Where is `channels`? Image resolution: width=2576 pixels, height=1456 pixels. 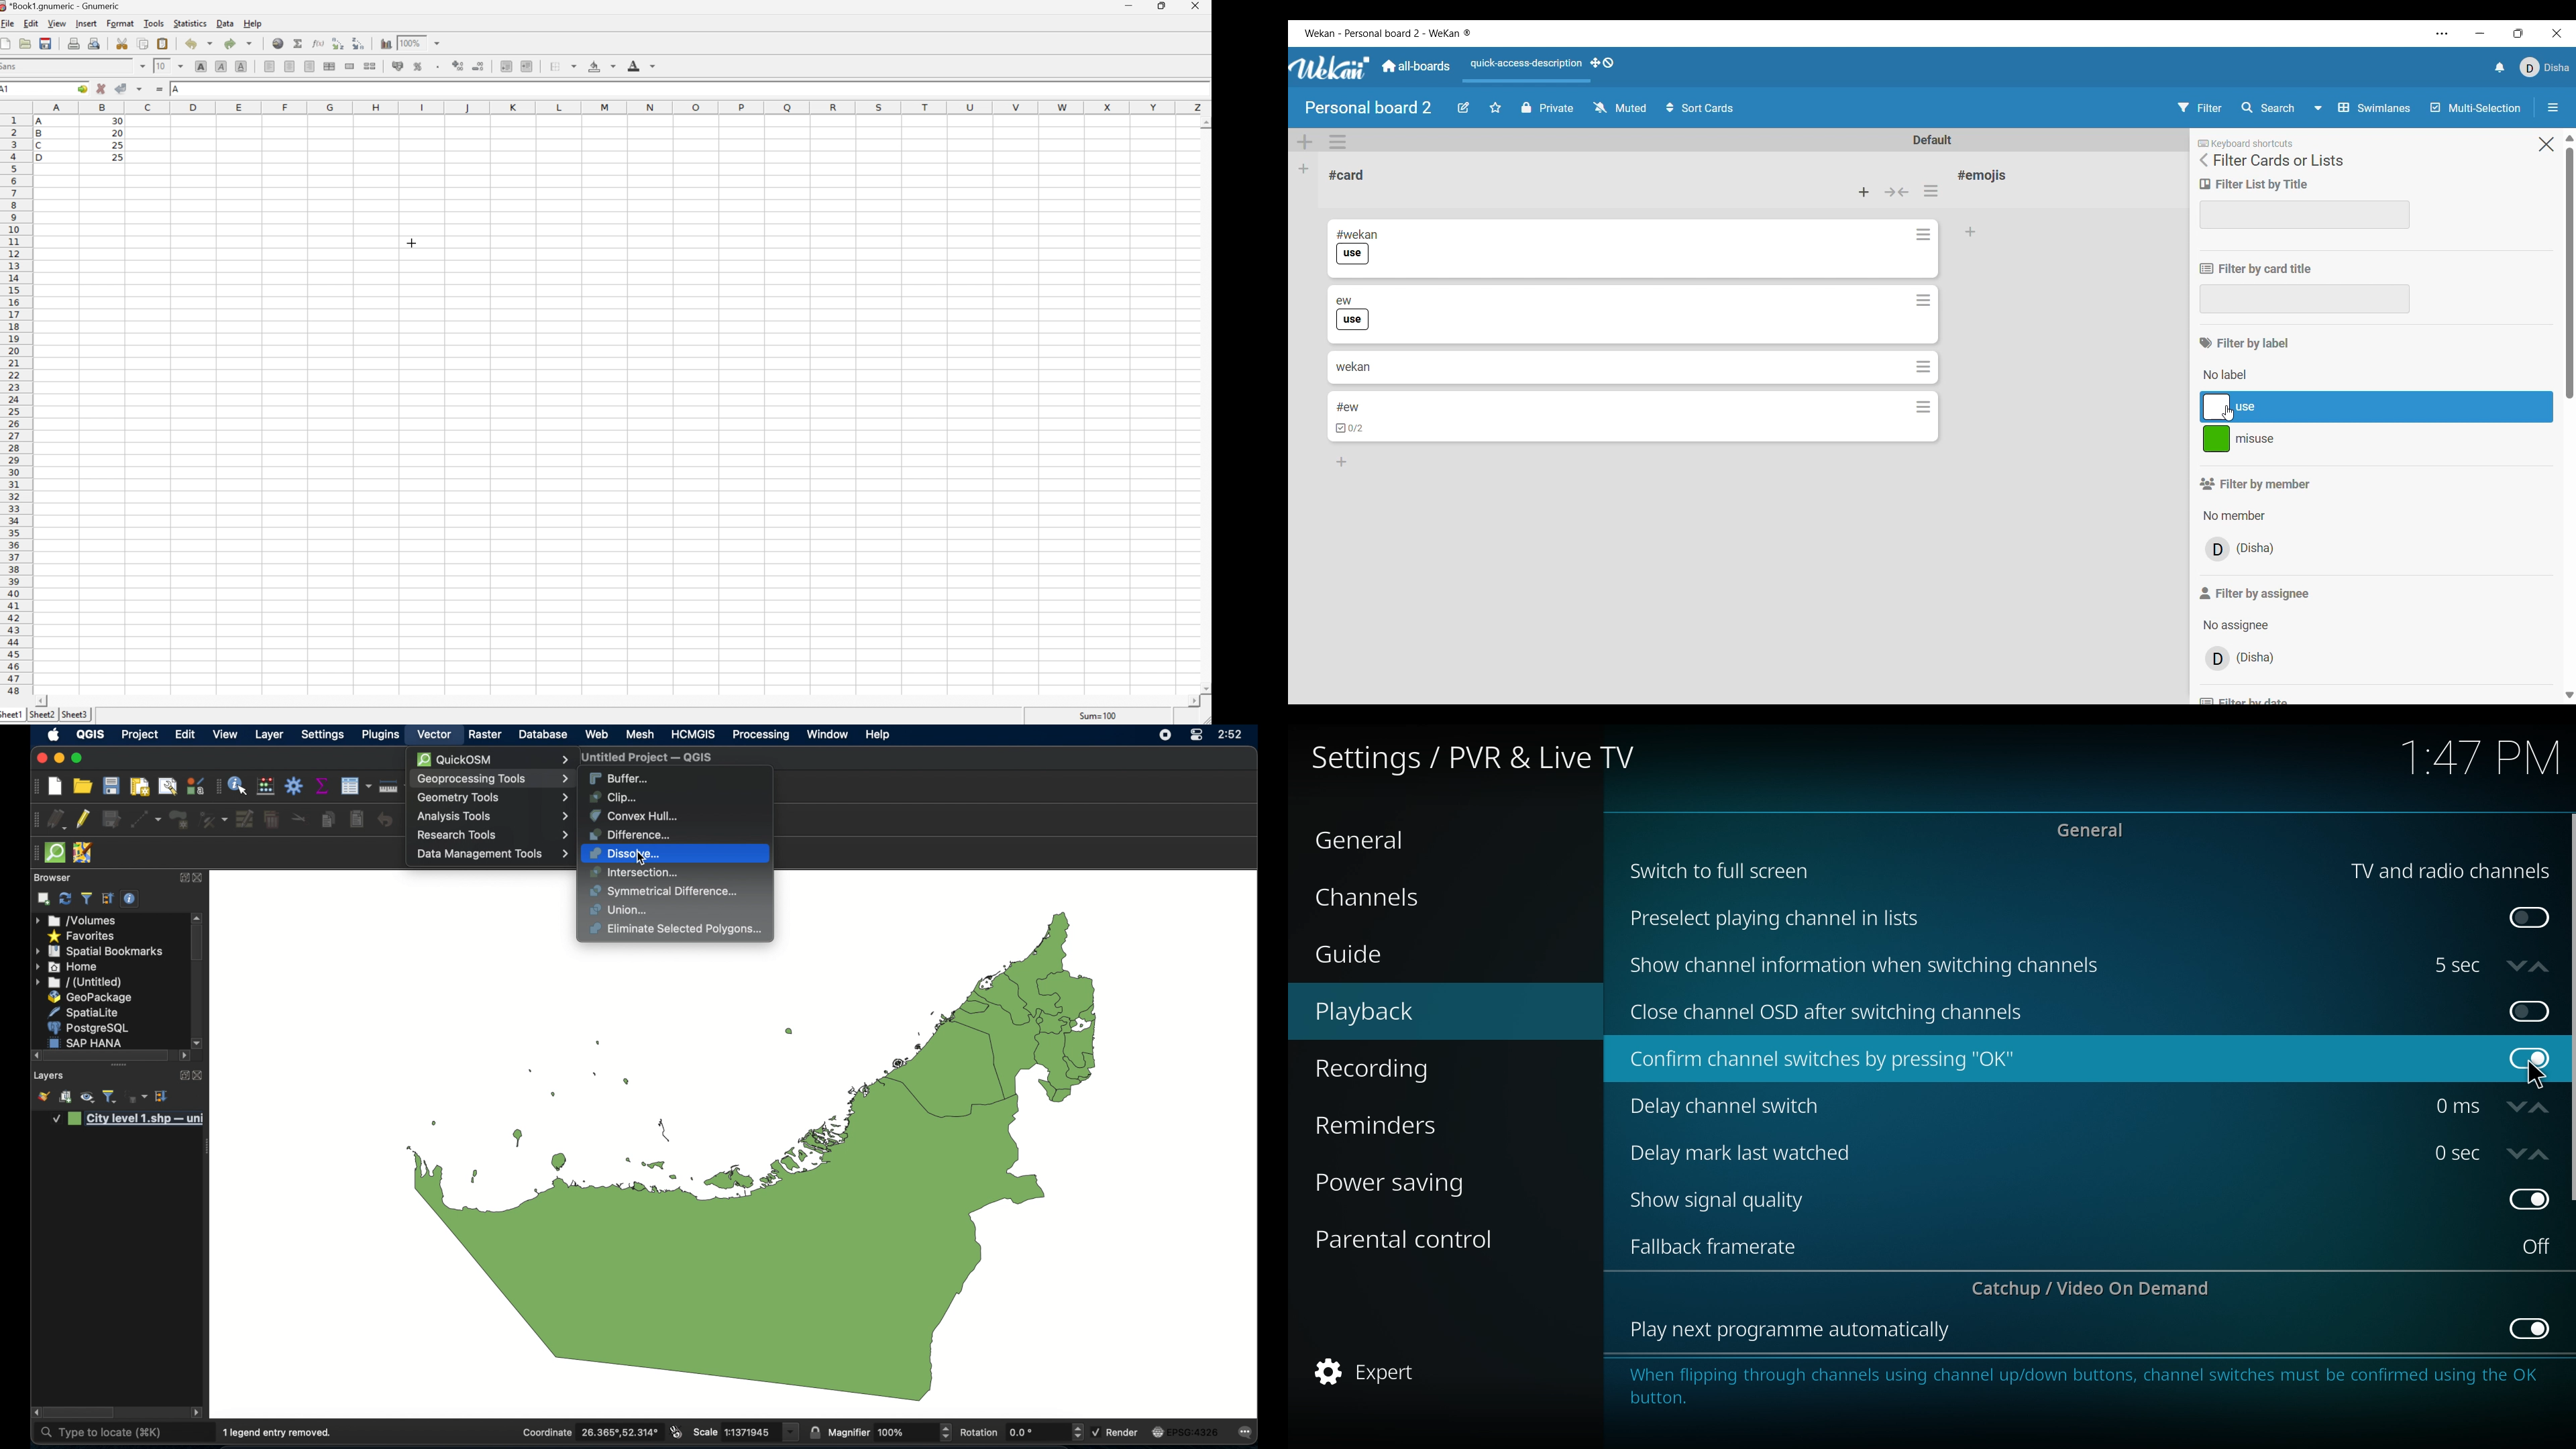
channels is located at coordinates (1395, 896).